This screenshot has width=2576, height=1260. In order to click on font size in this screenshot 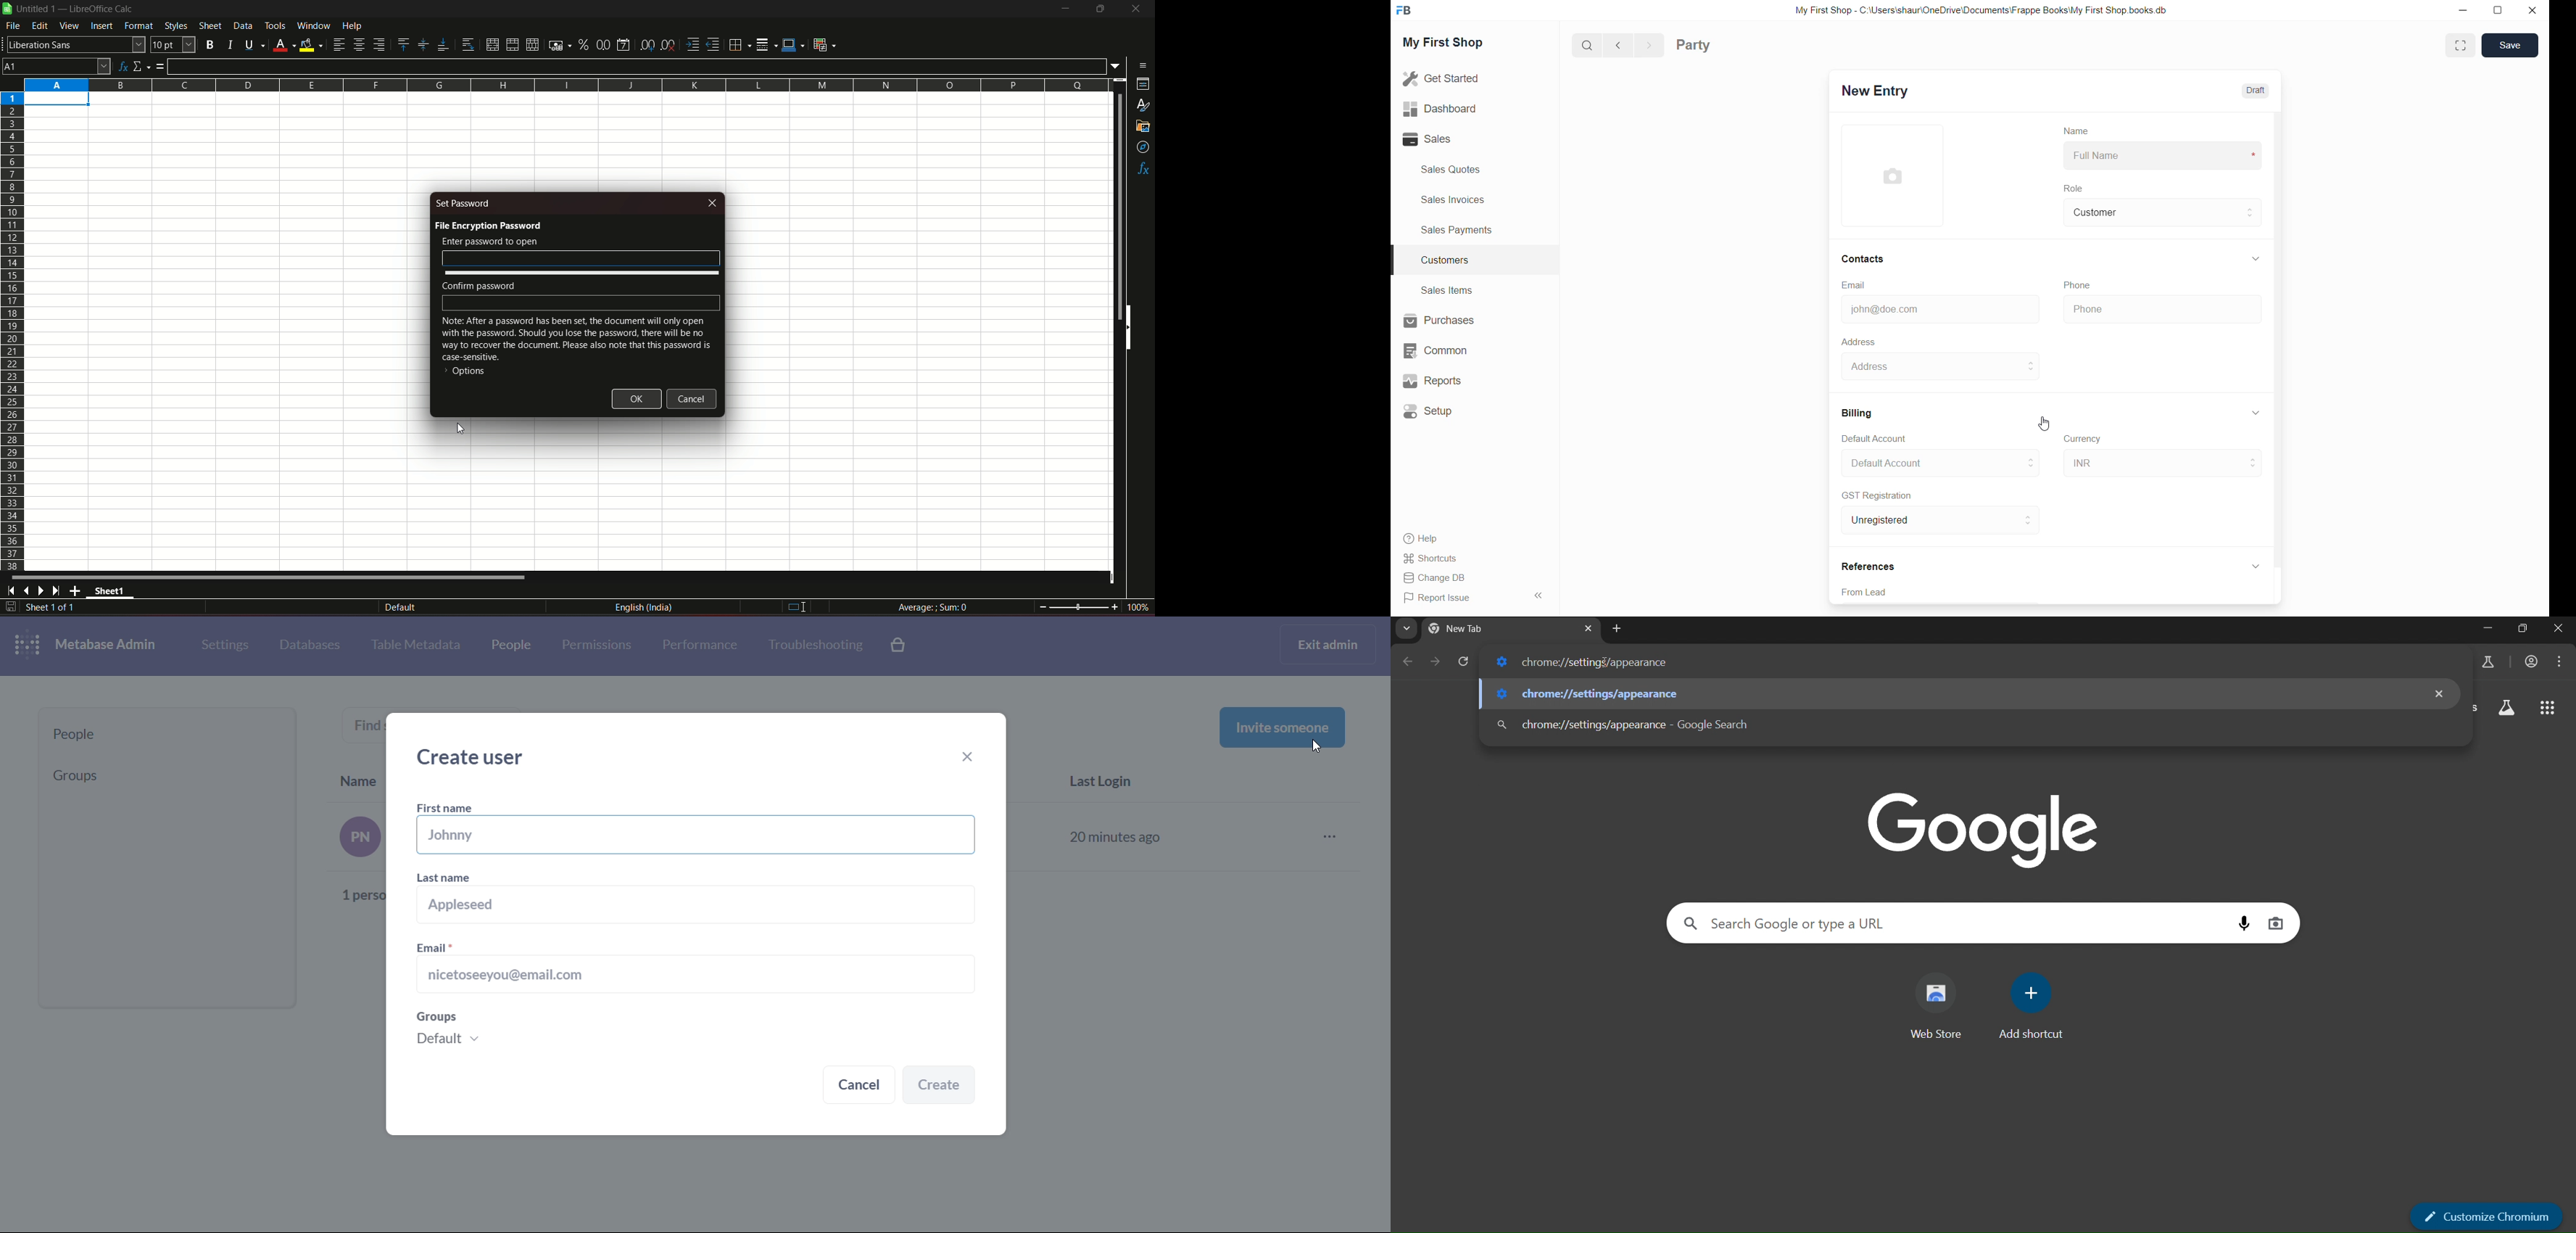, I will do `click(174, 45)`.